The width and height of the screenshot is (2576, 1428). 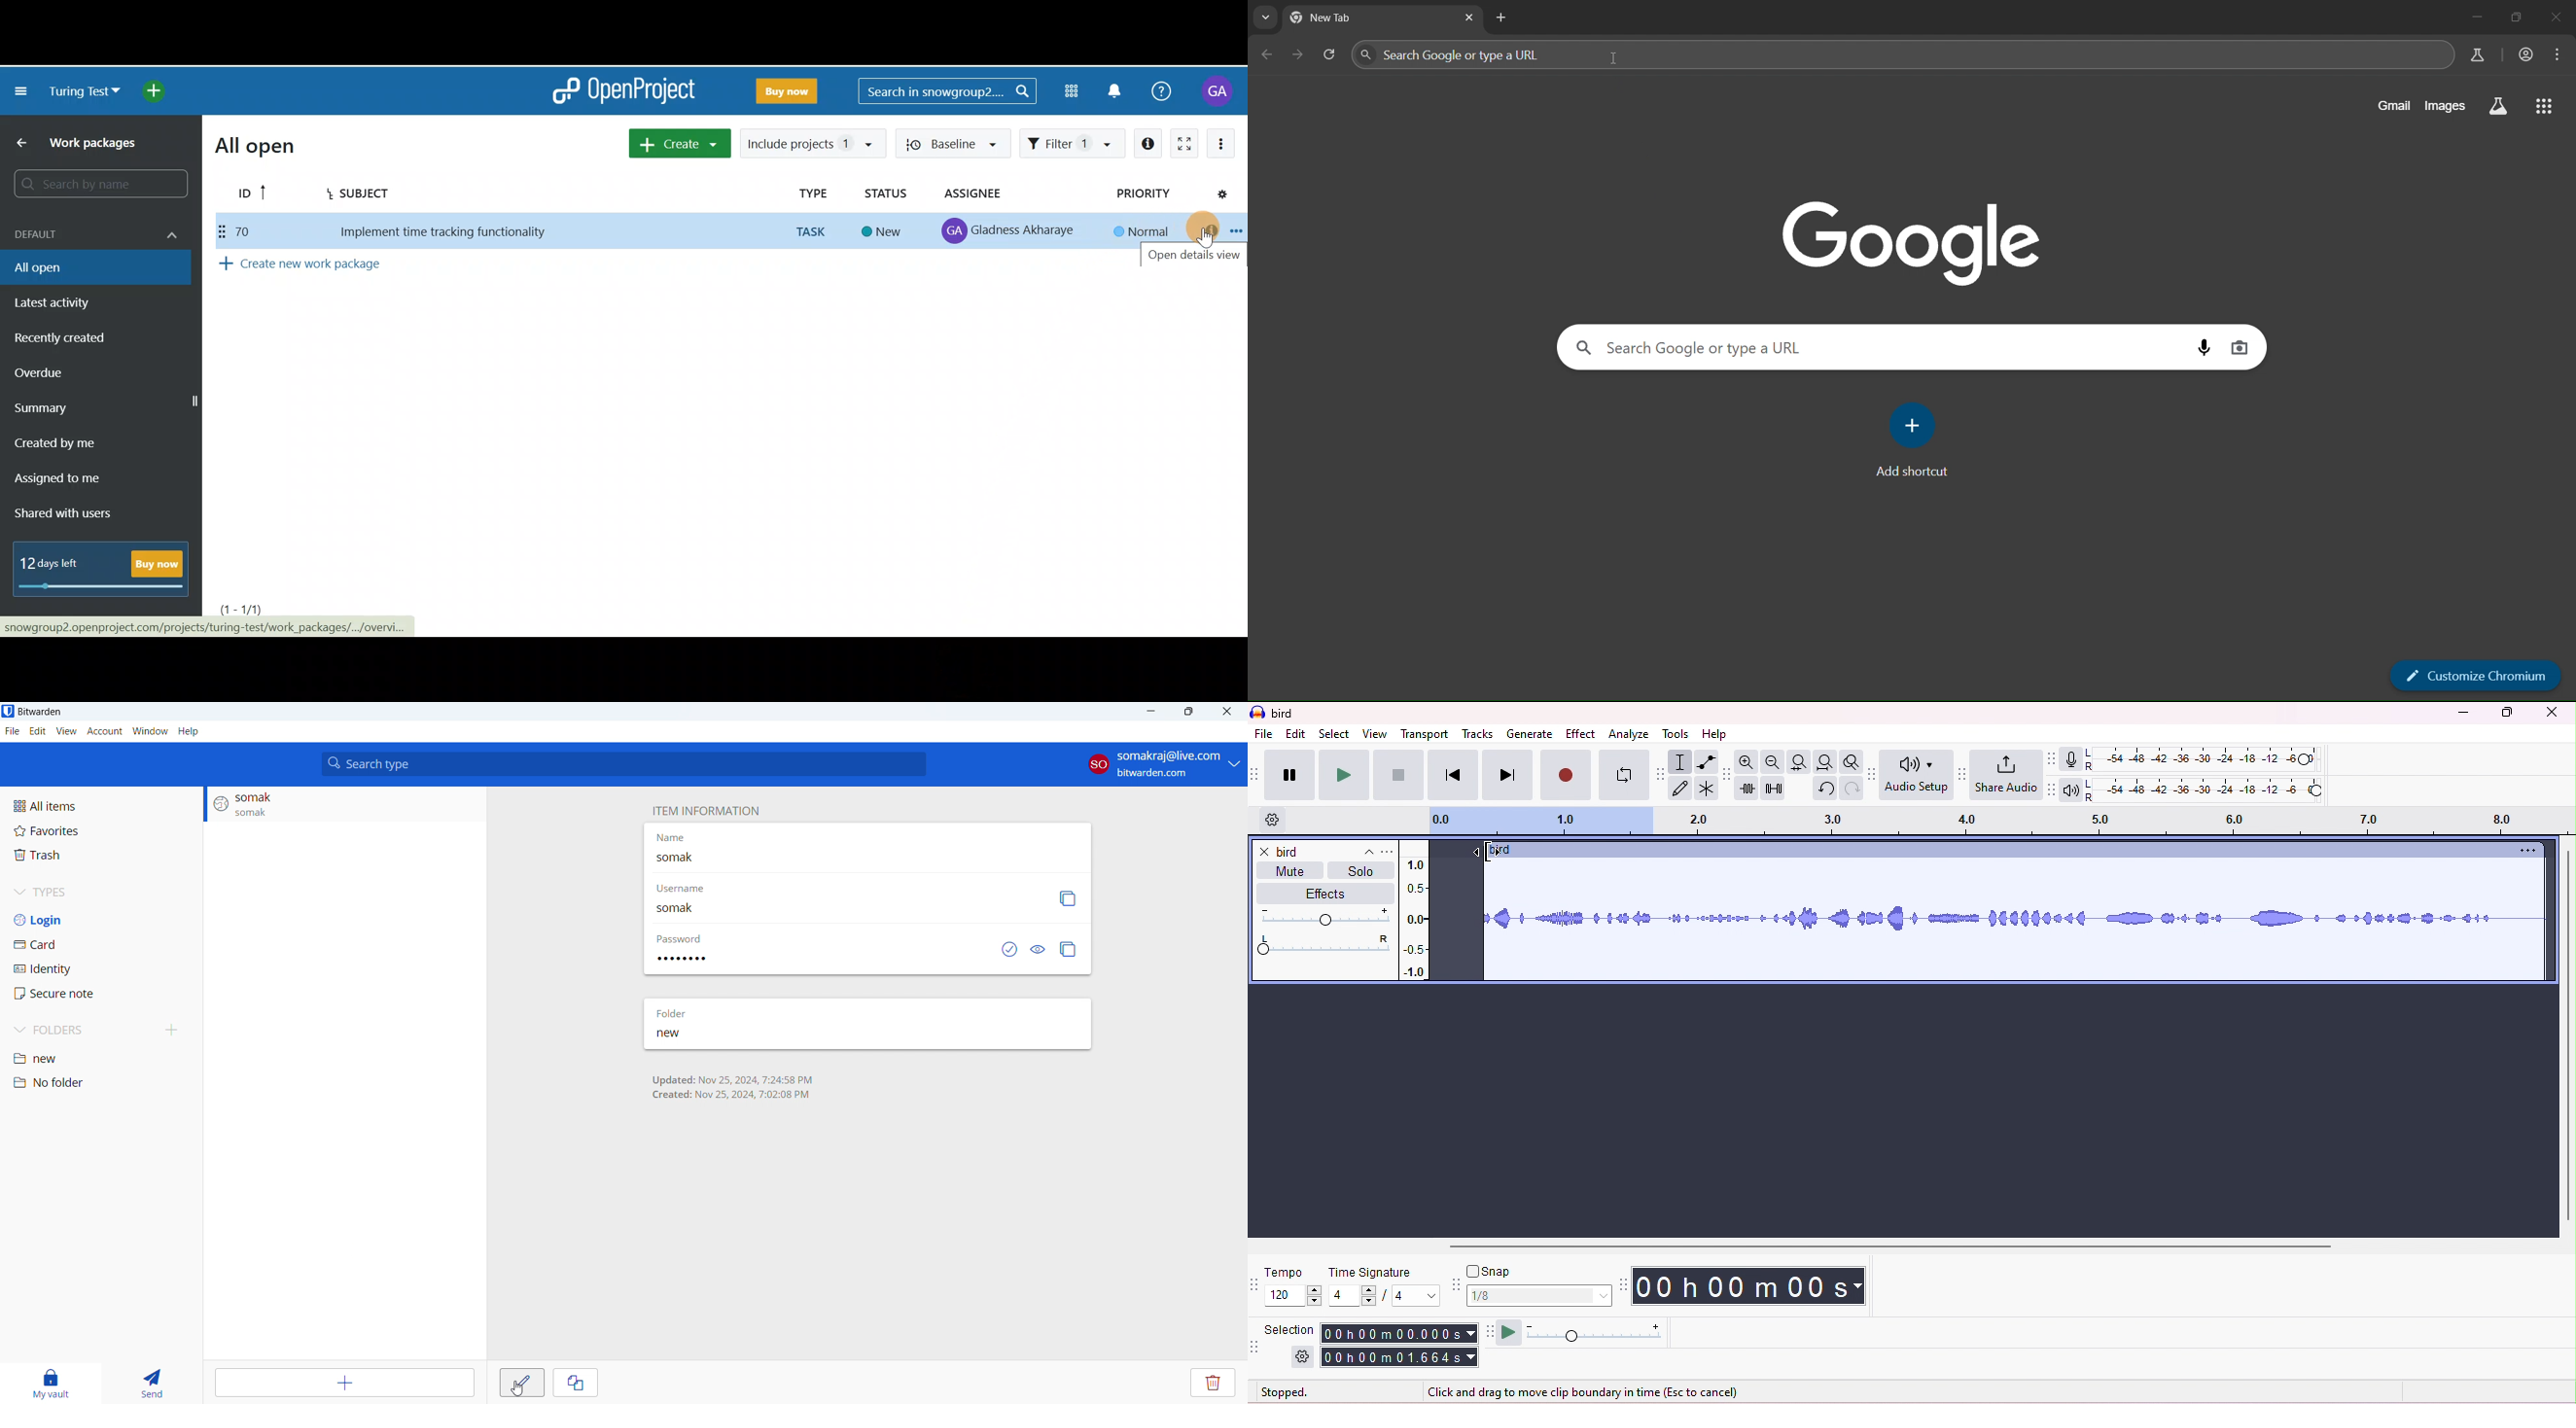 What do you see at coordinates (2553, 713) in the screenshot?
I see `close` at bounding box center [2553, 713].